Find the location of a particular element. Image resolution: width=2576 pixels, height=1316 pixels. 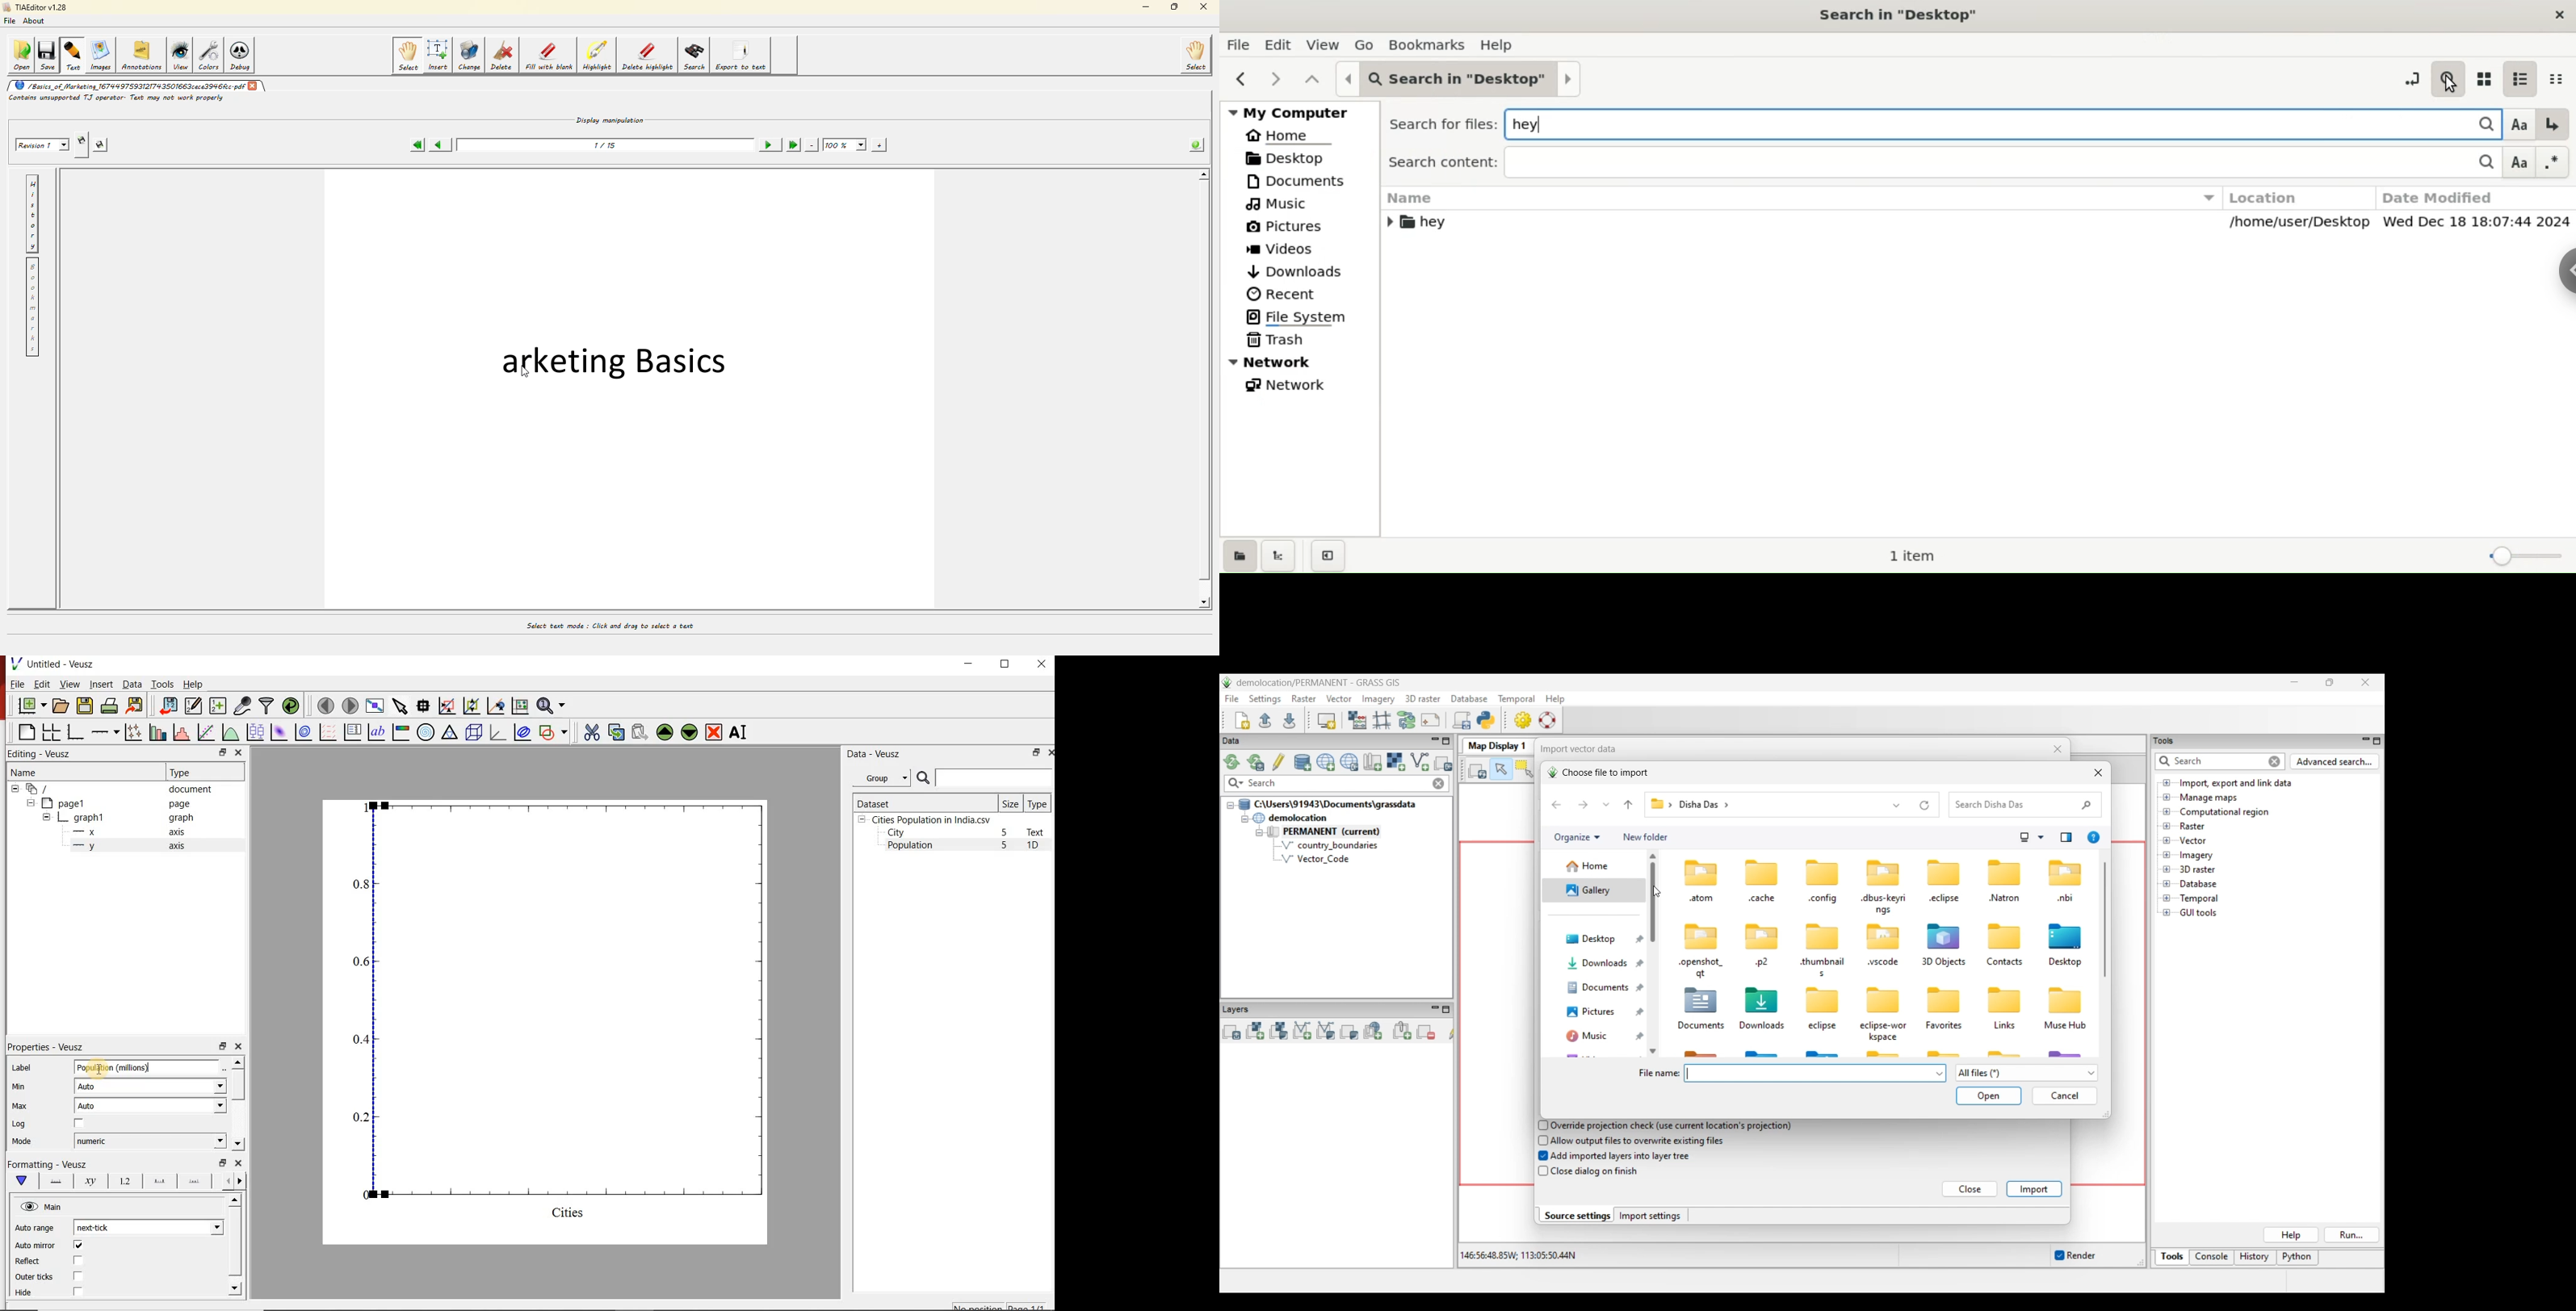

cursor is located at coordinates (2450, 88).